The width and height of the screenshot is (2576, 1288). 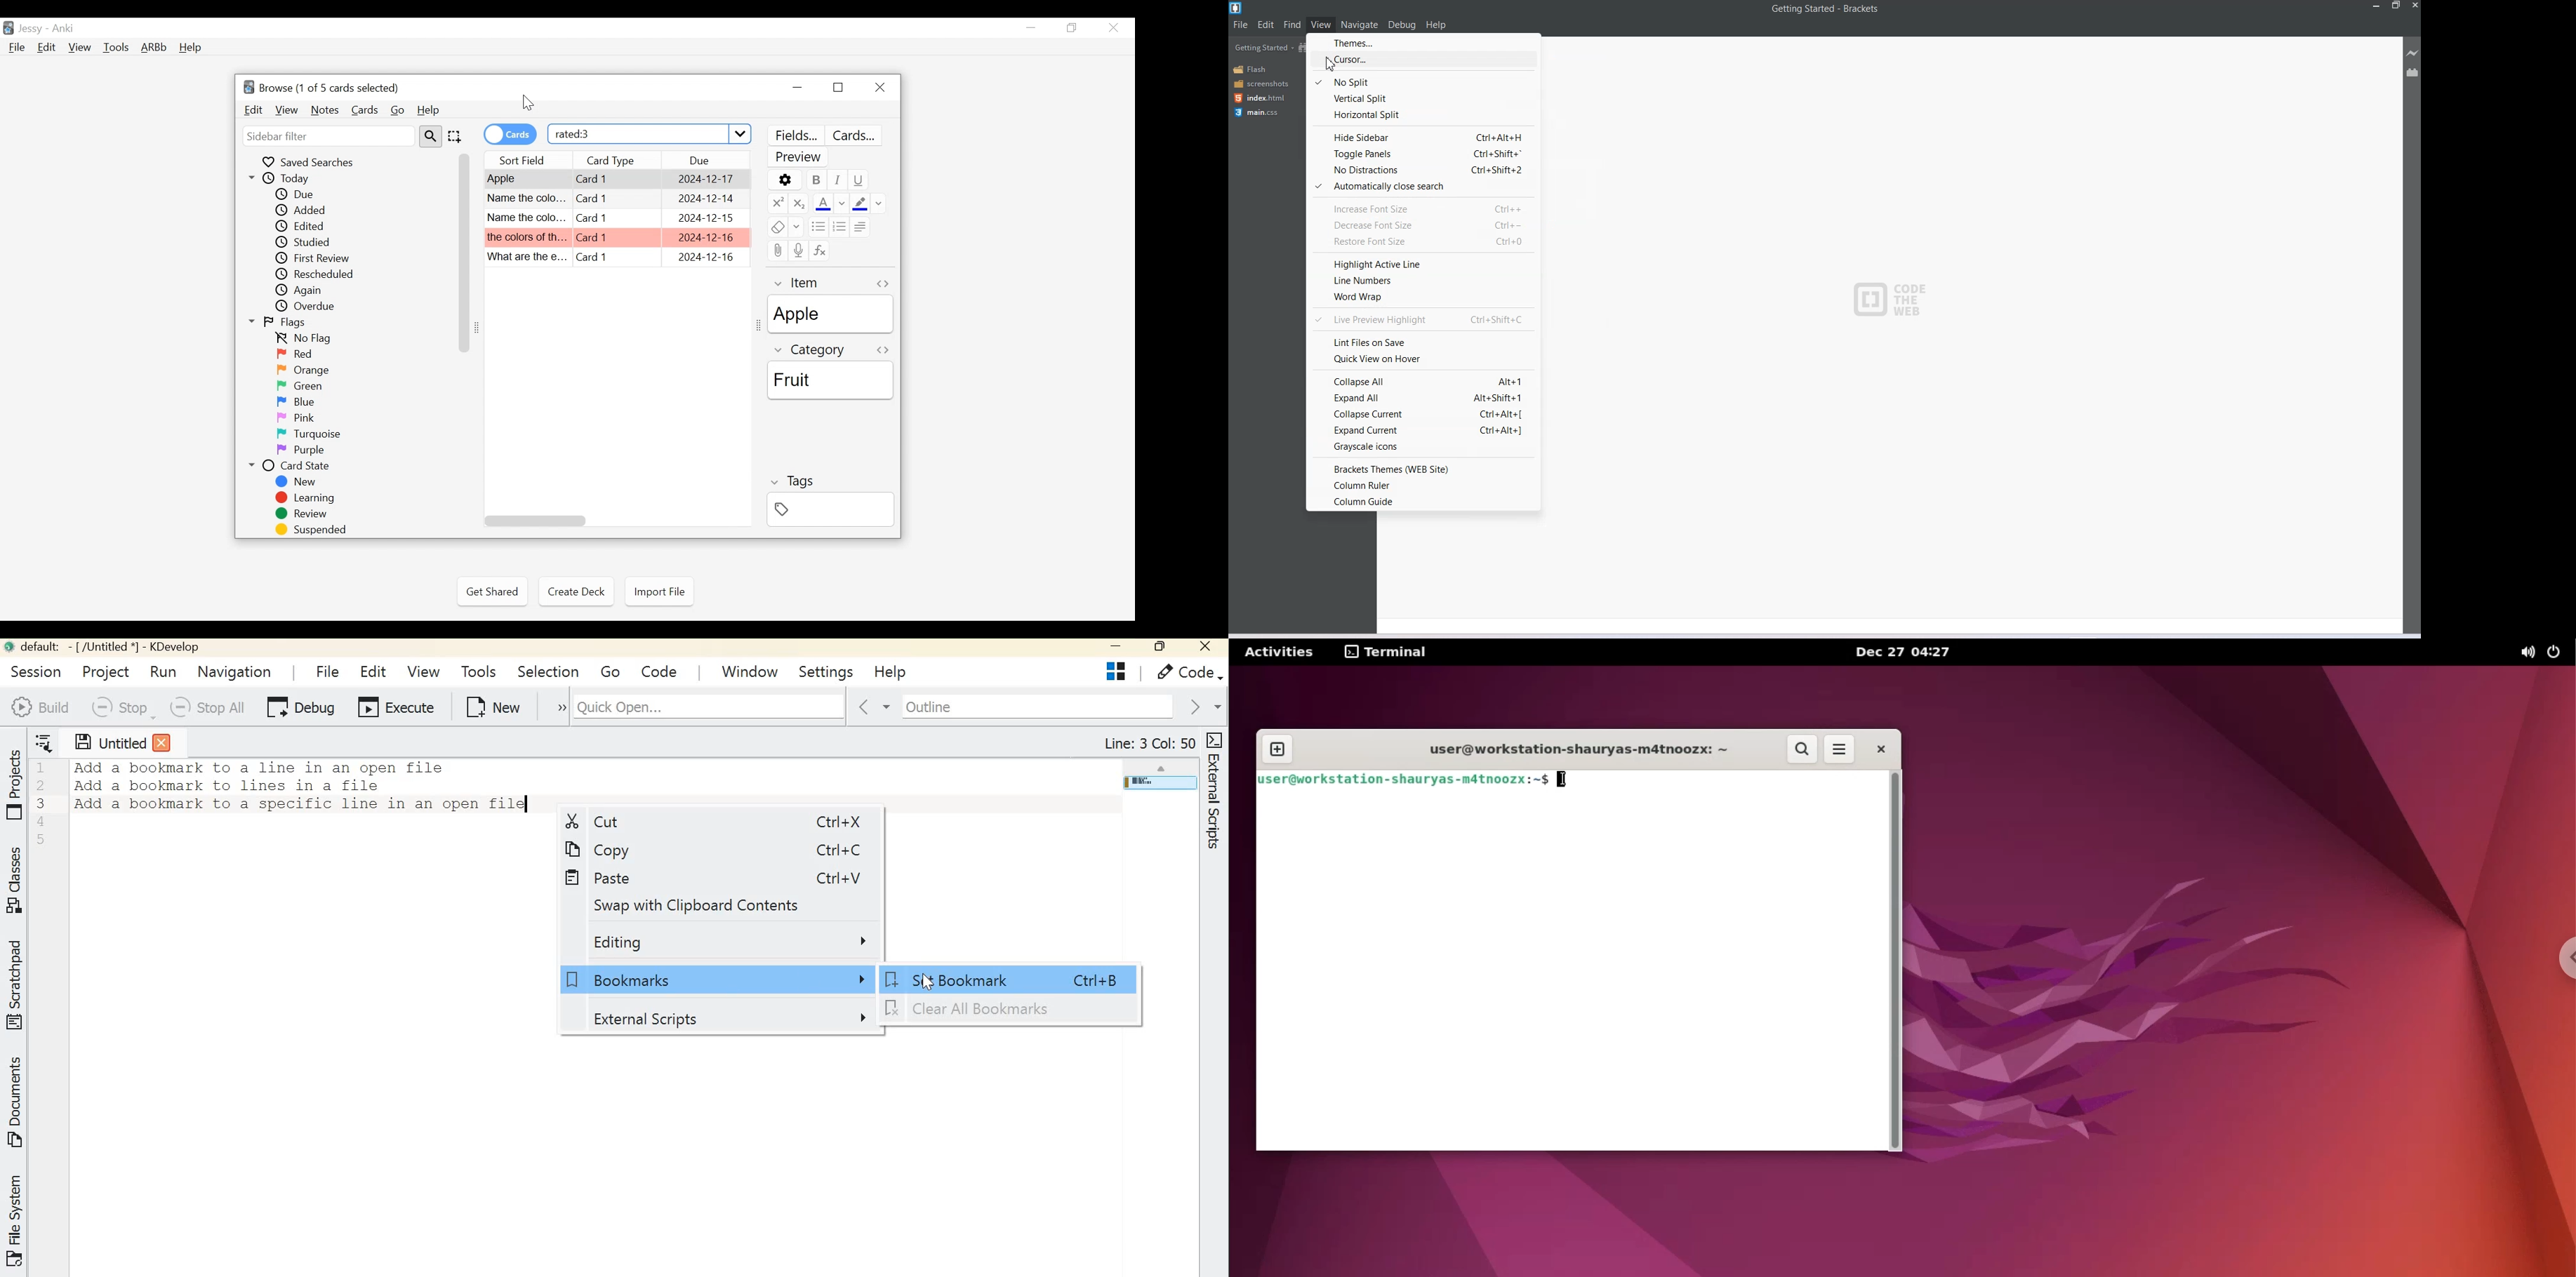 What do you see at coordinates (1118, 648) in the screenshot?
I see `Minimize` at bounding box center [1118, 648].